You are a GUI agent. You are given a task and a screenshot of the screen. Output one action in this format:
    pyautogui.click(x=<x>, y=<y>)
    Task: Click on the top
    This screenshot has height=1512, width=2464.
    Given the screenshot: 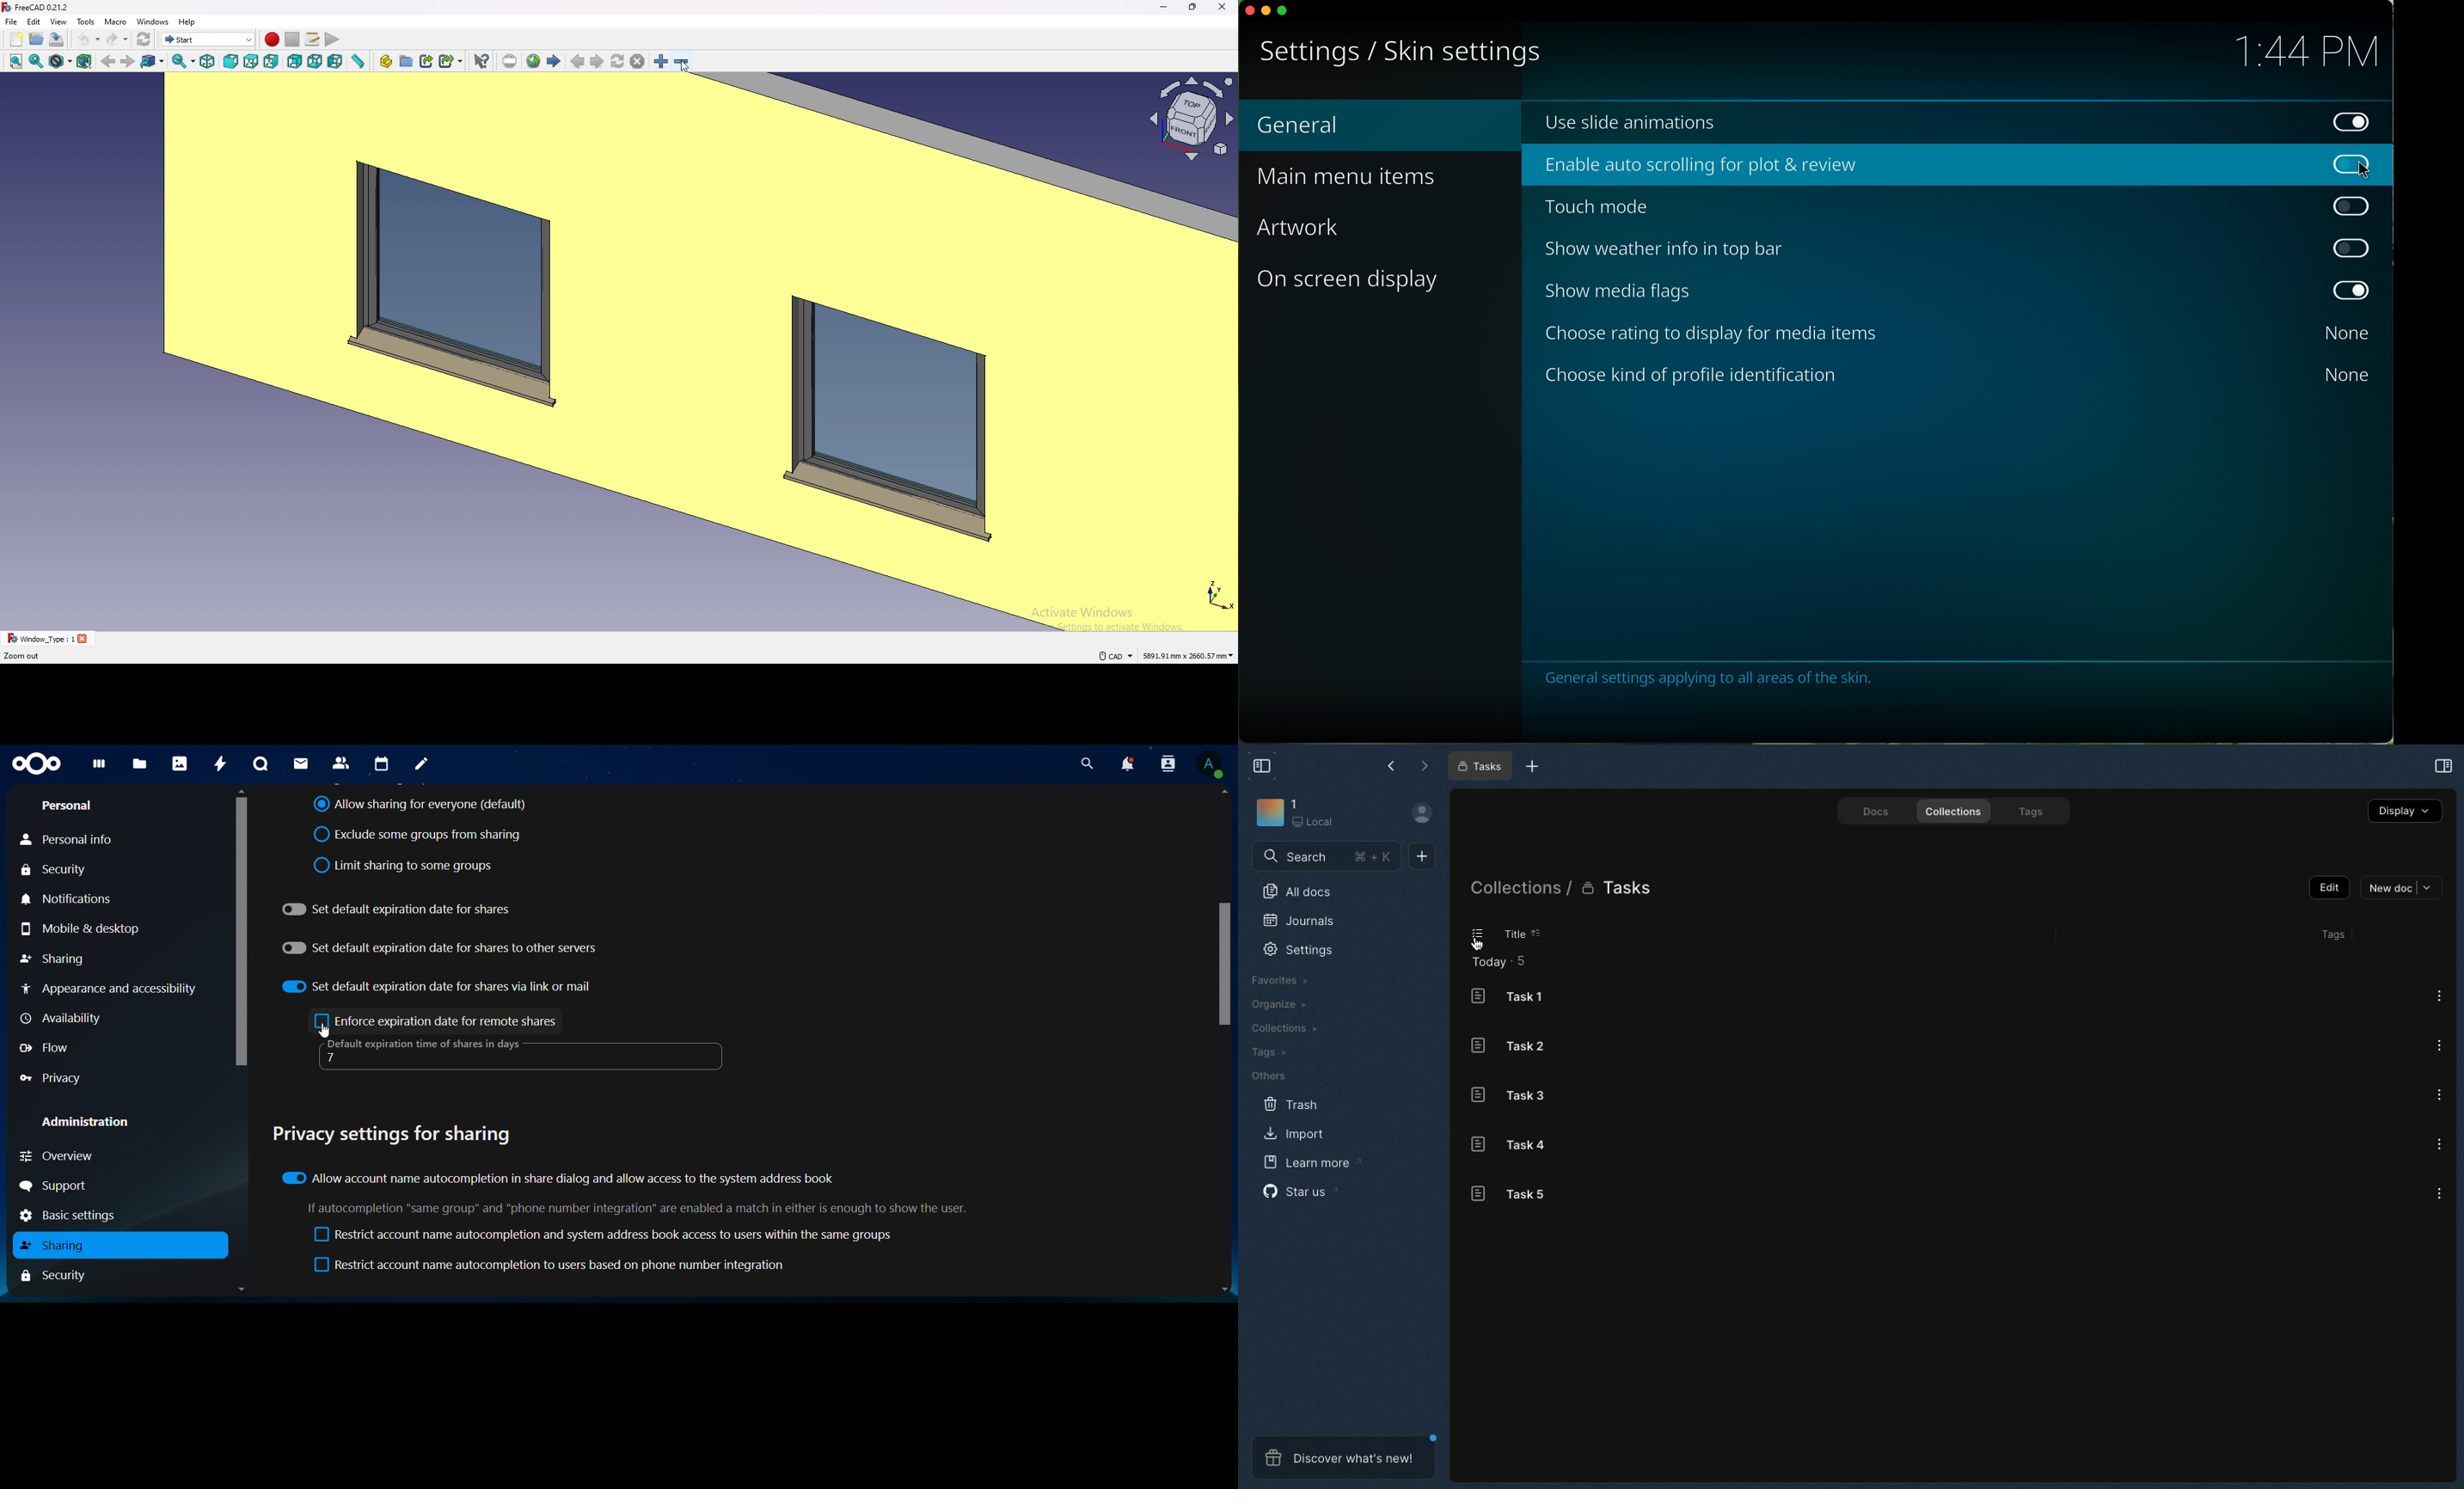 What is the action you would take?
    pyautogui.click(x=251, y=61)
    